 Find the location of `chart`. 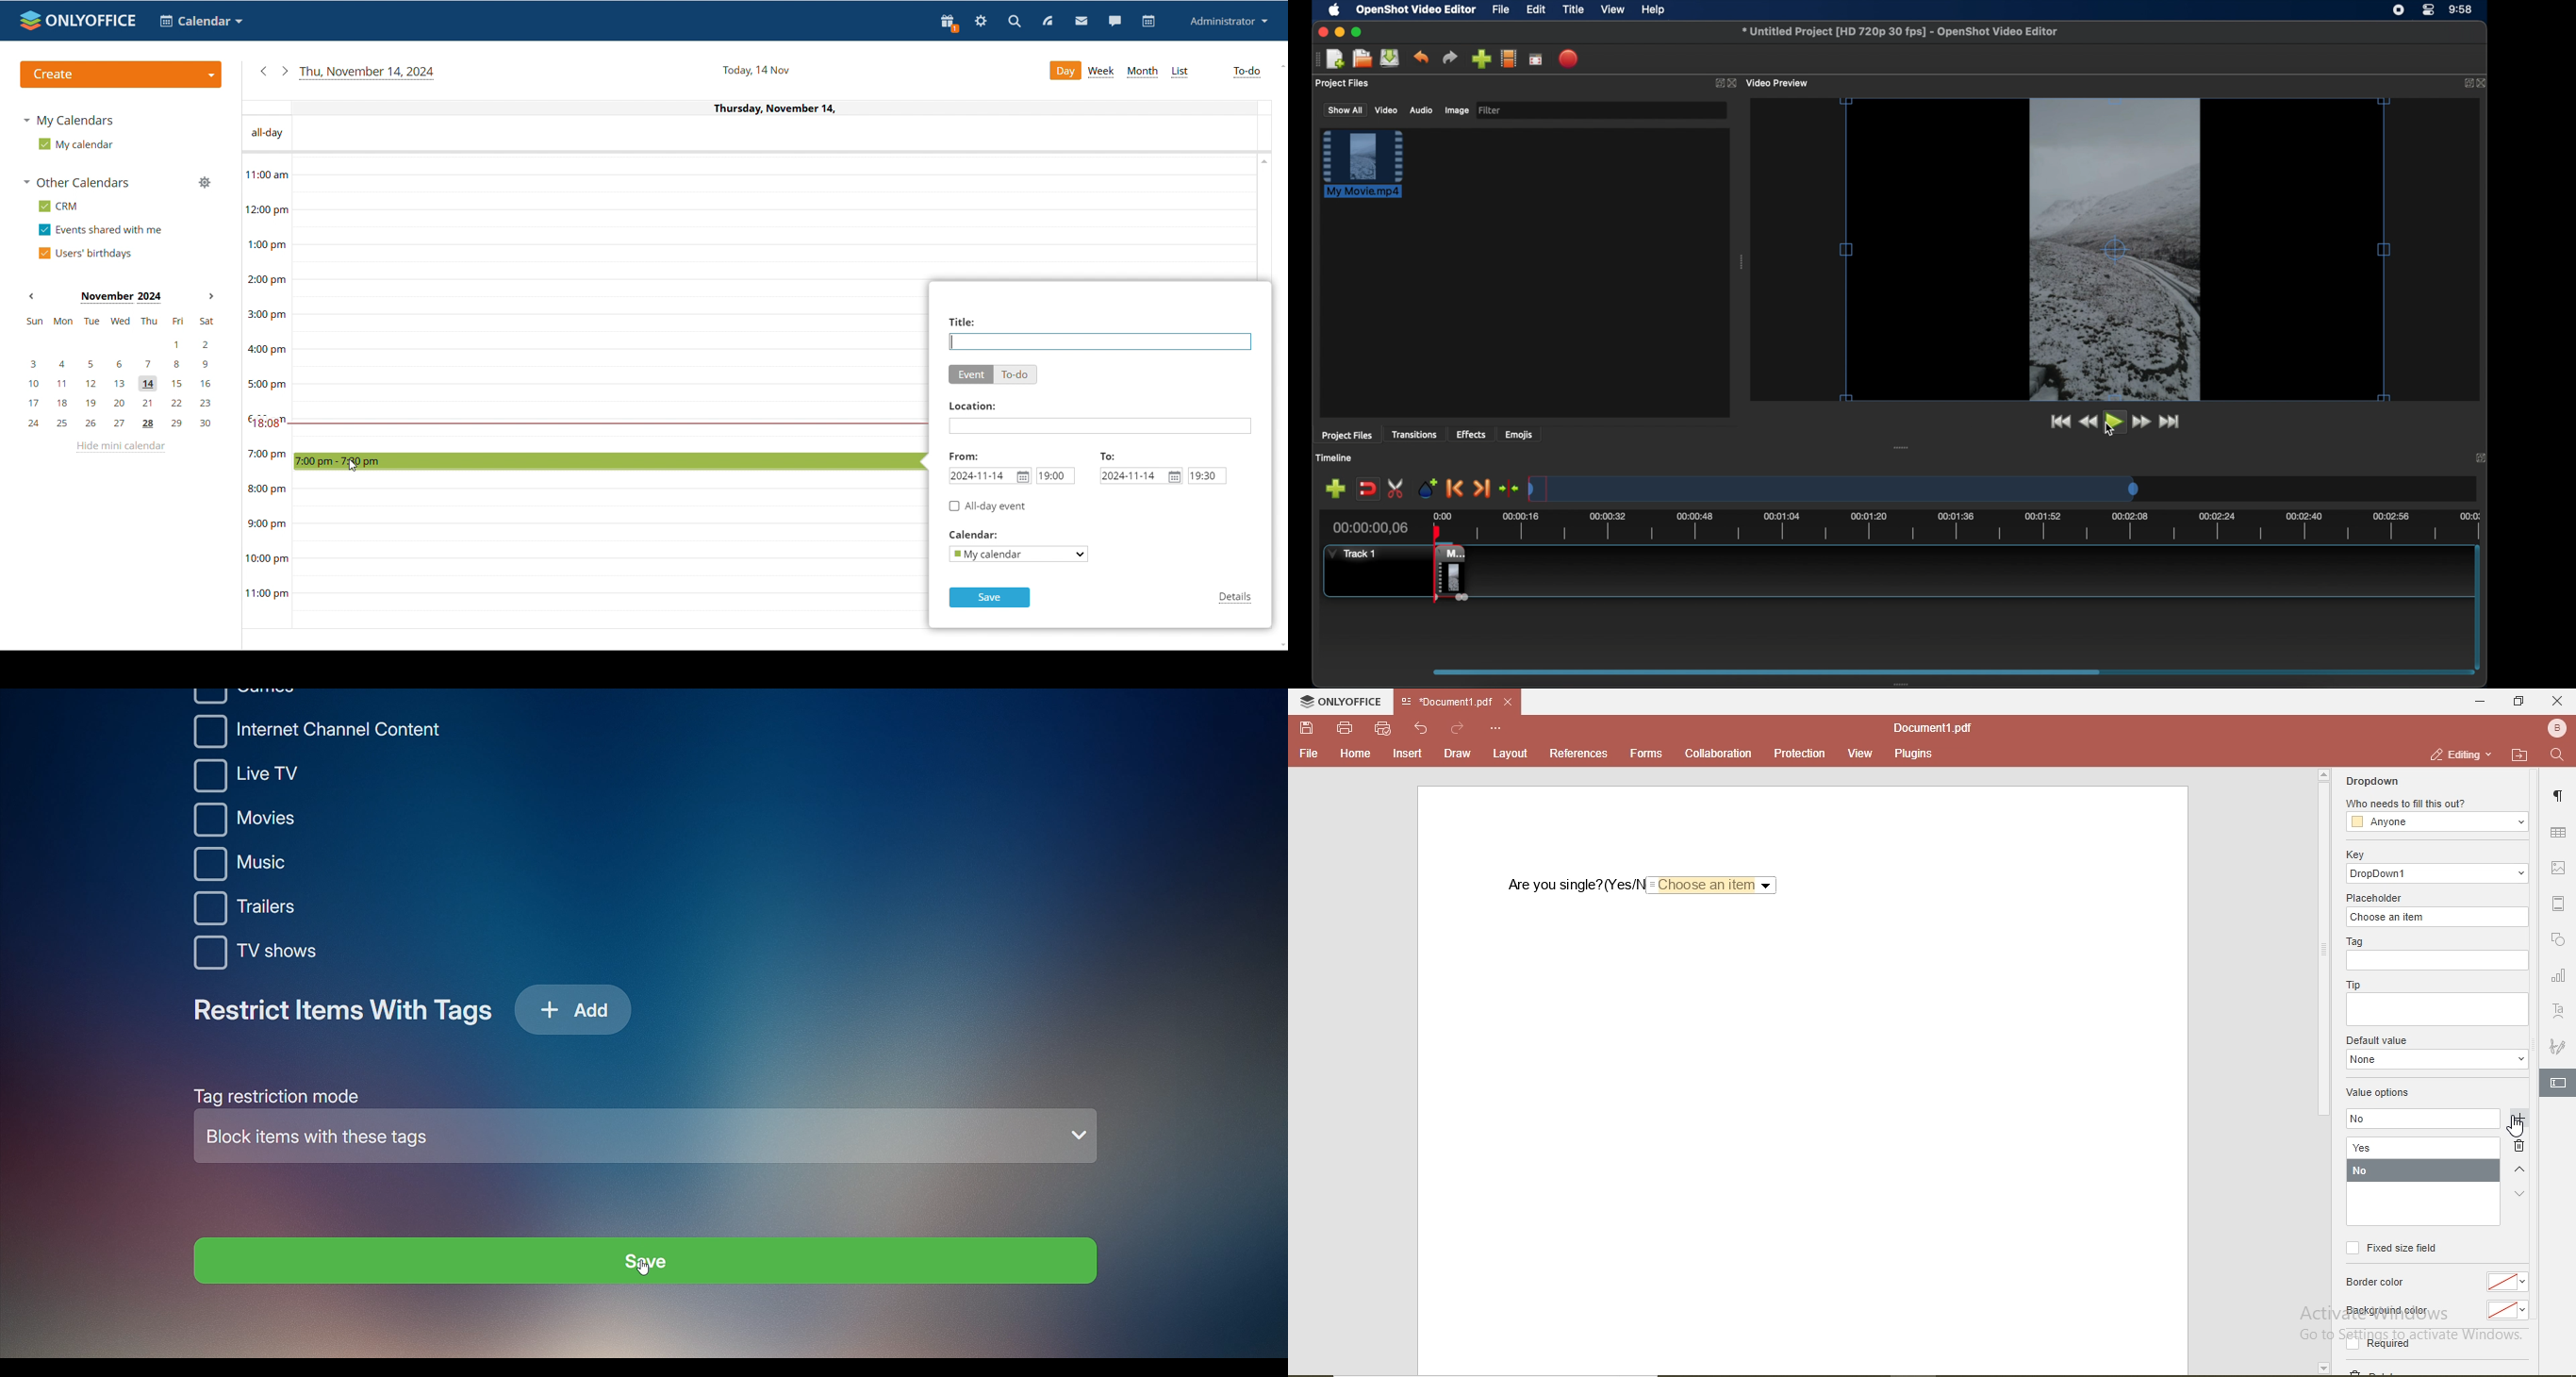

chart is located at coordinates (2559, 975).